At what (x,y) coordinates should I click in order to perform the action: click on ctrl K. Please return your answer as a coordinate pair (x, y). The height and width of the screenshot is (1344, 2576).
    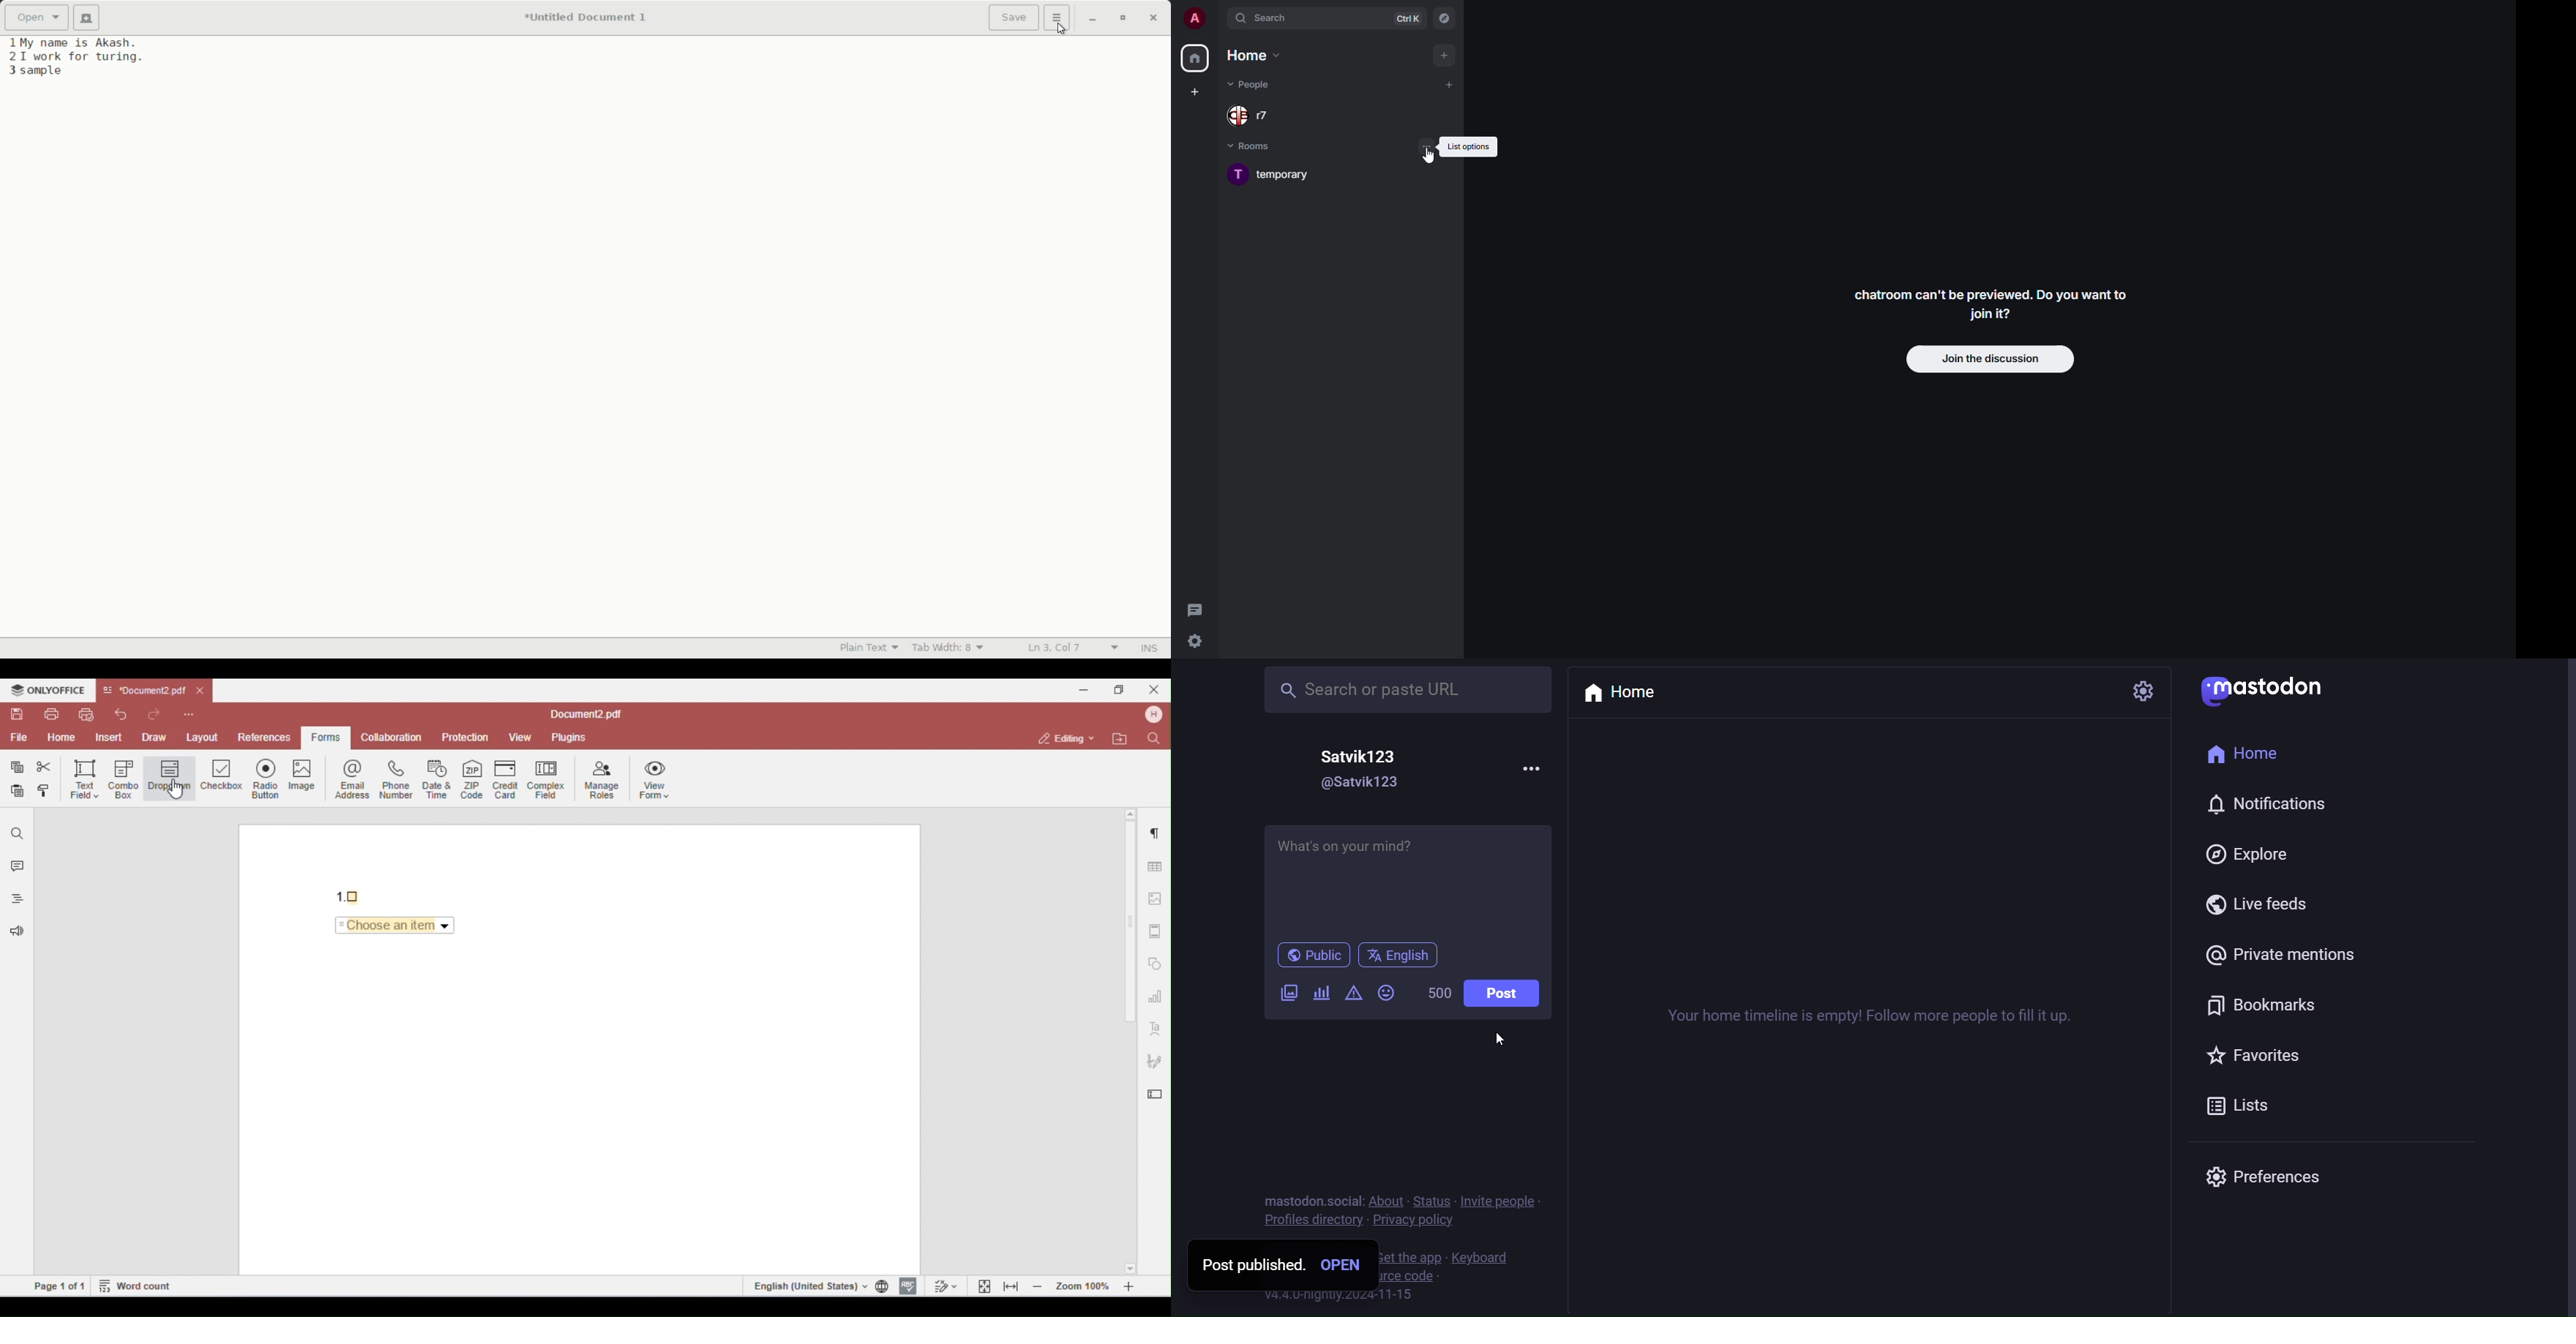
    Looking at the image, I should click on (1411, 20).